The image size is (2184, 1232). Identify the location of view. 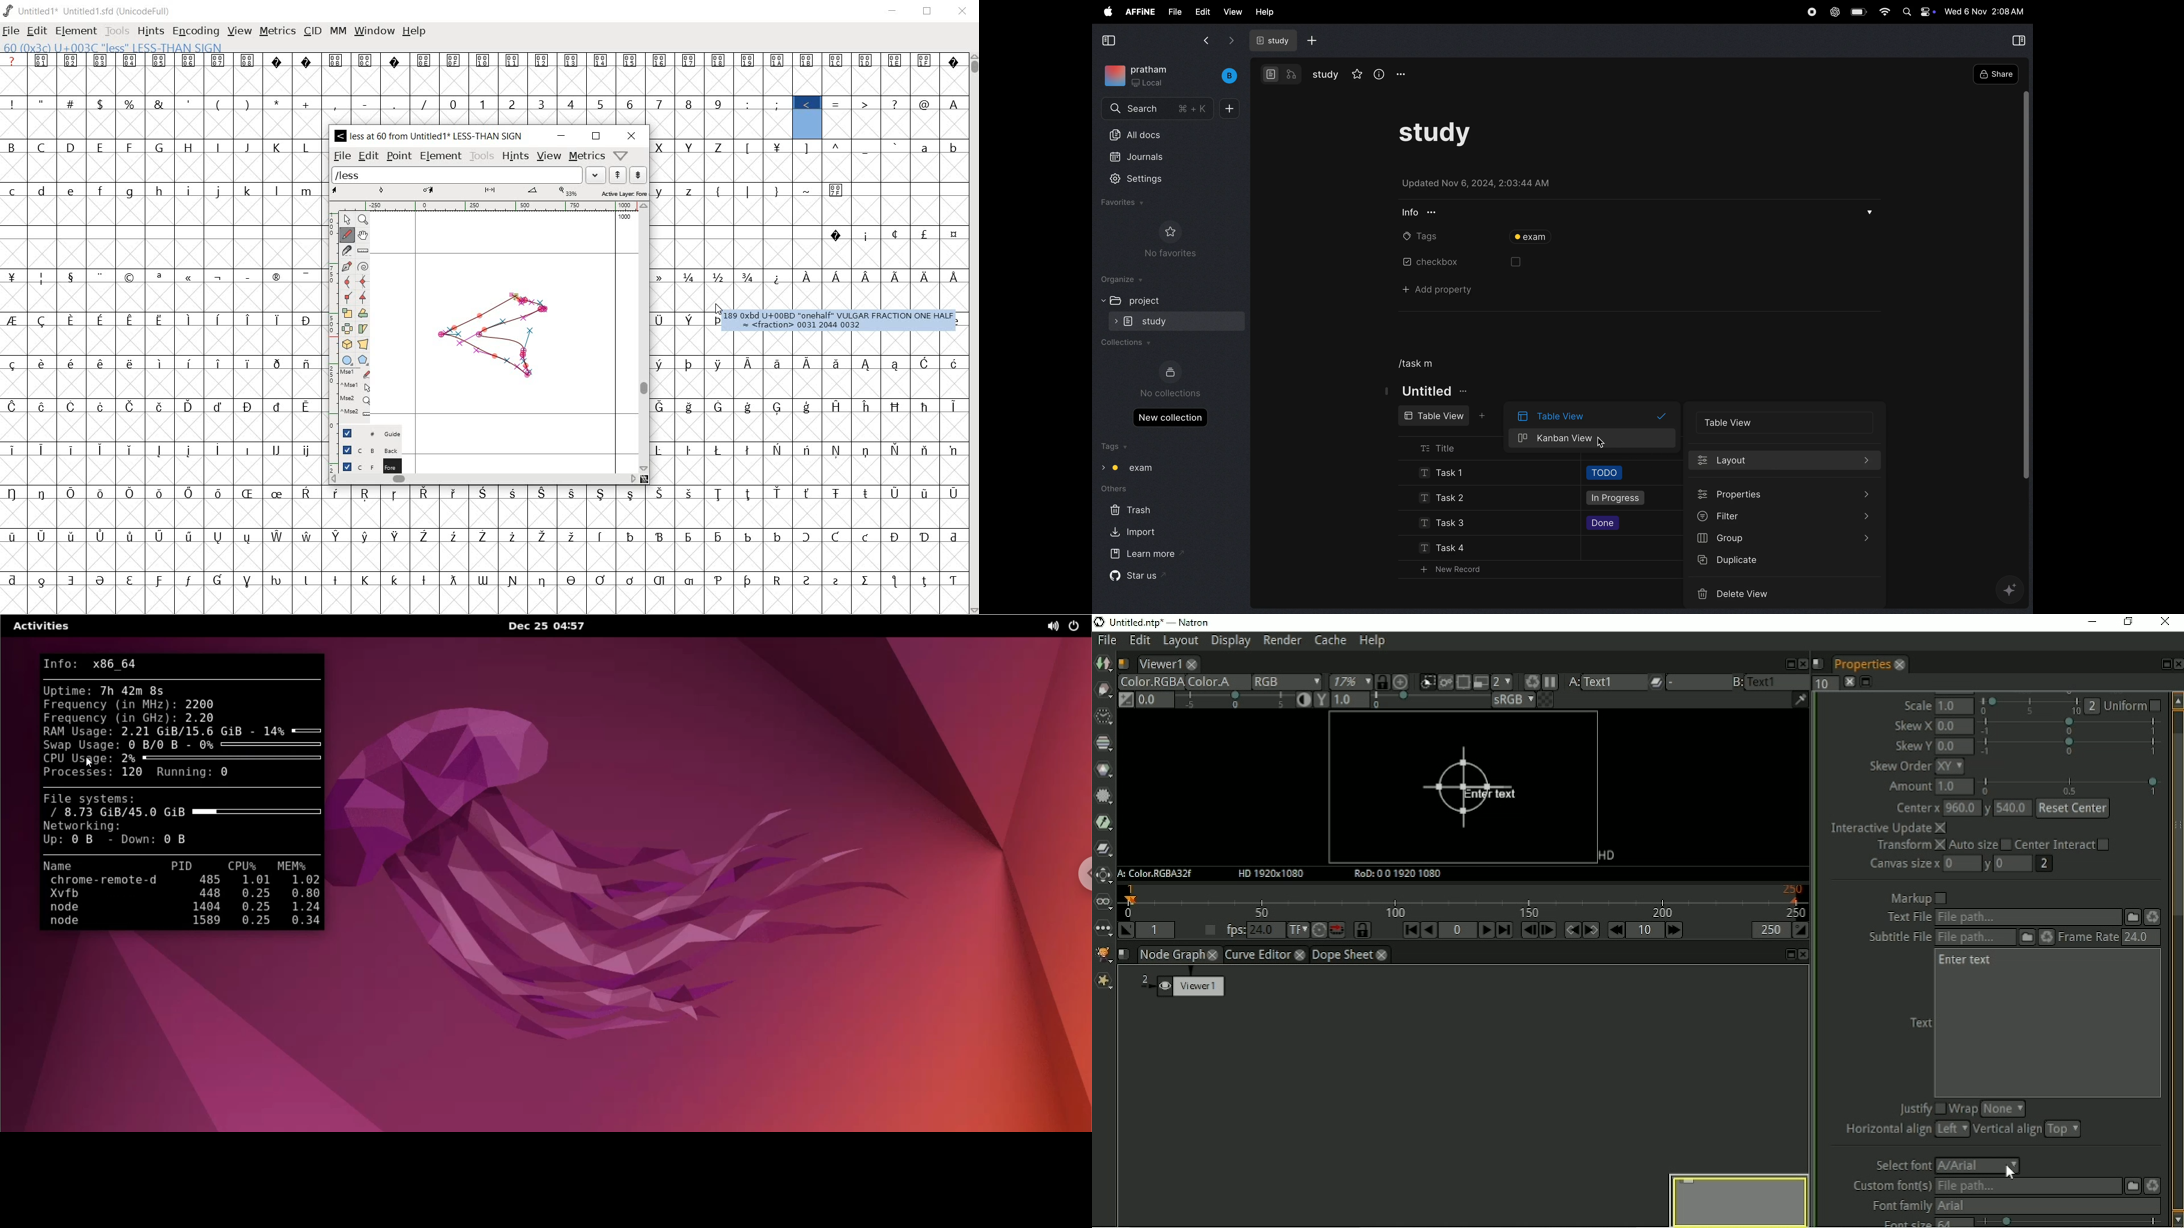
(550, 155).